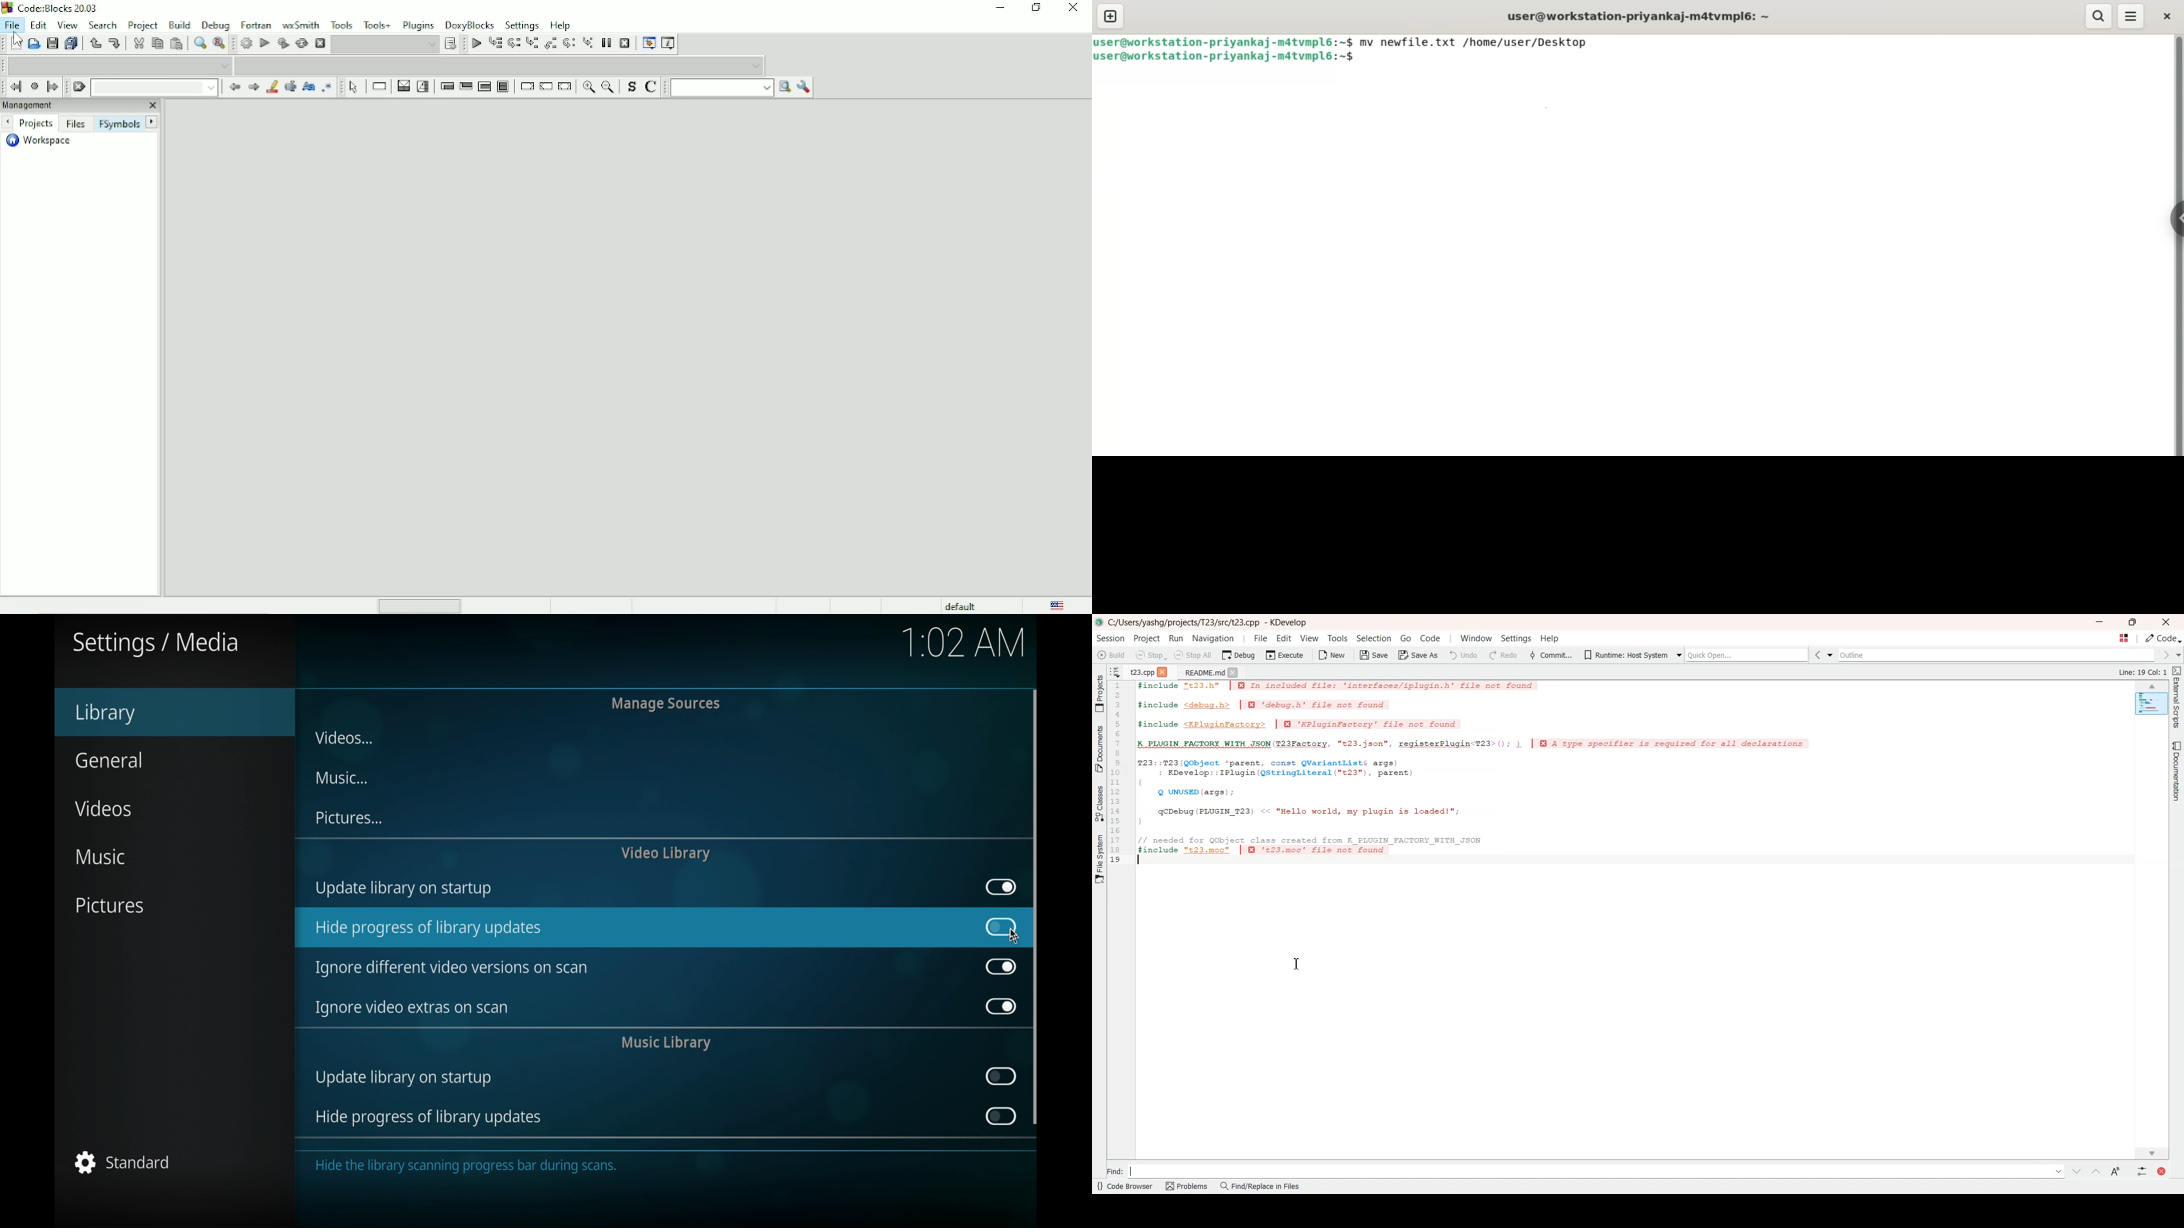  What do you see at coordinates (386, 44) in the screenshot?
I see `Drop down` at bounding box center [386, 44].